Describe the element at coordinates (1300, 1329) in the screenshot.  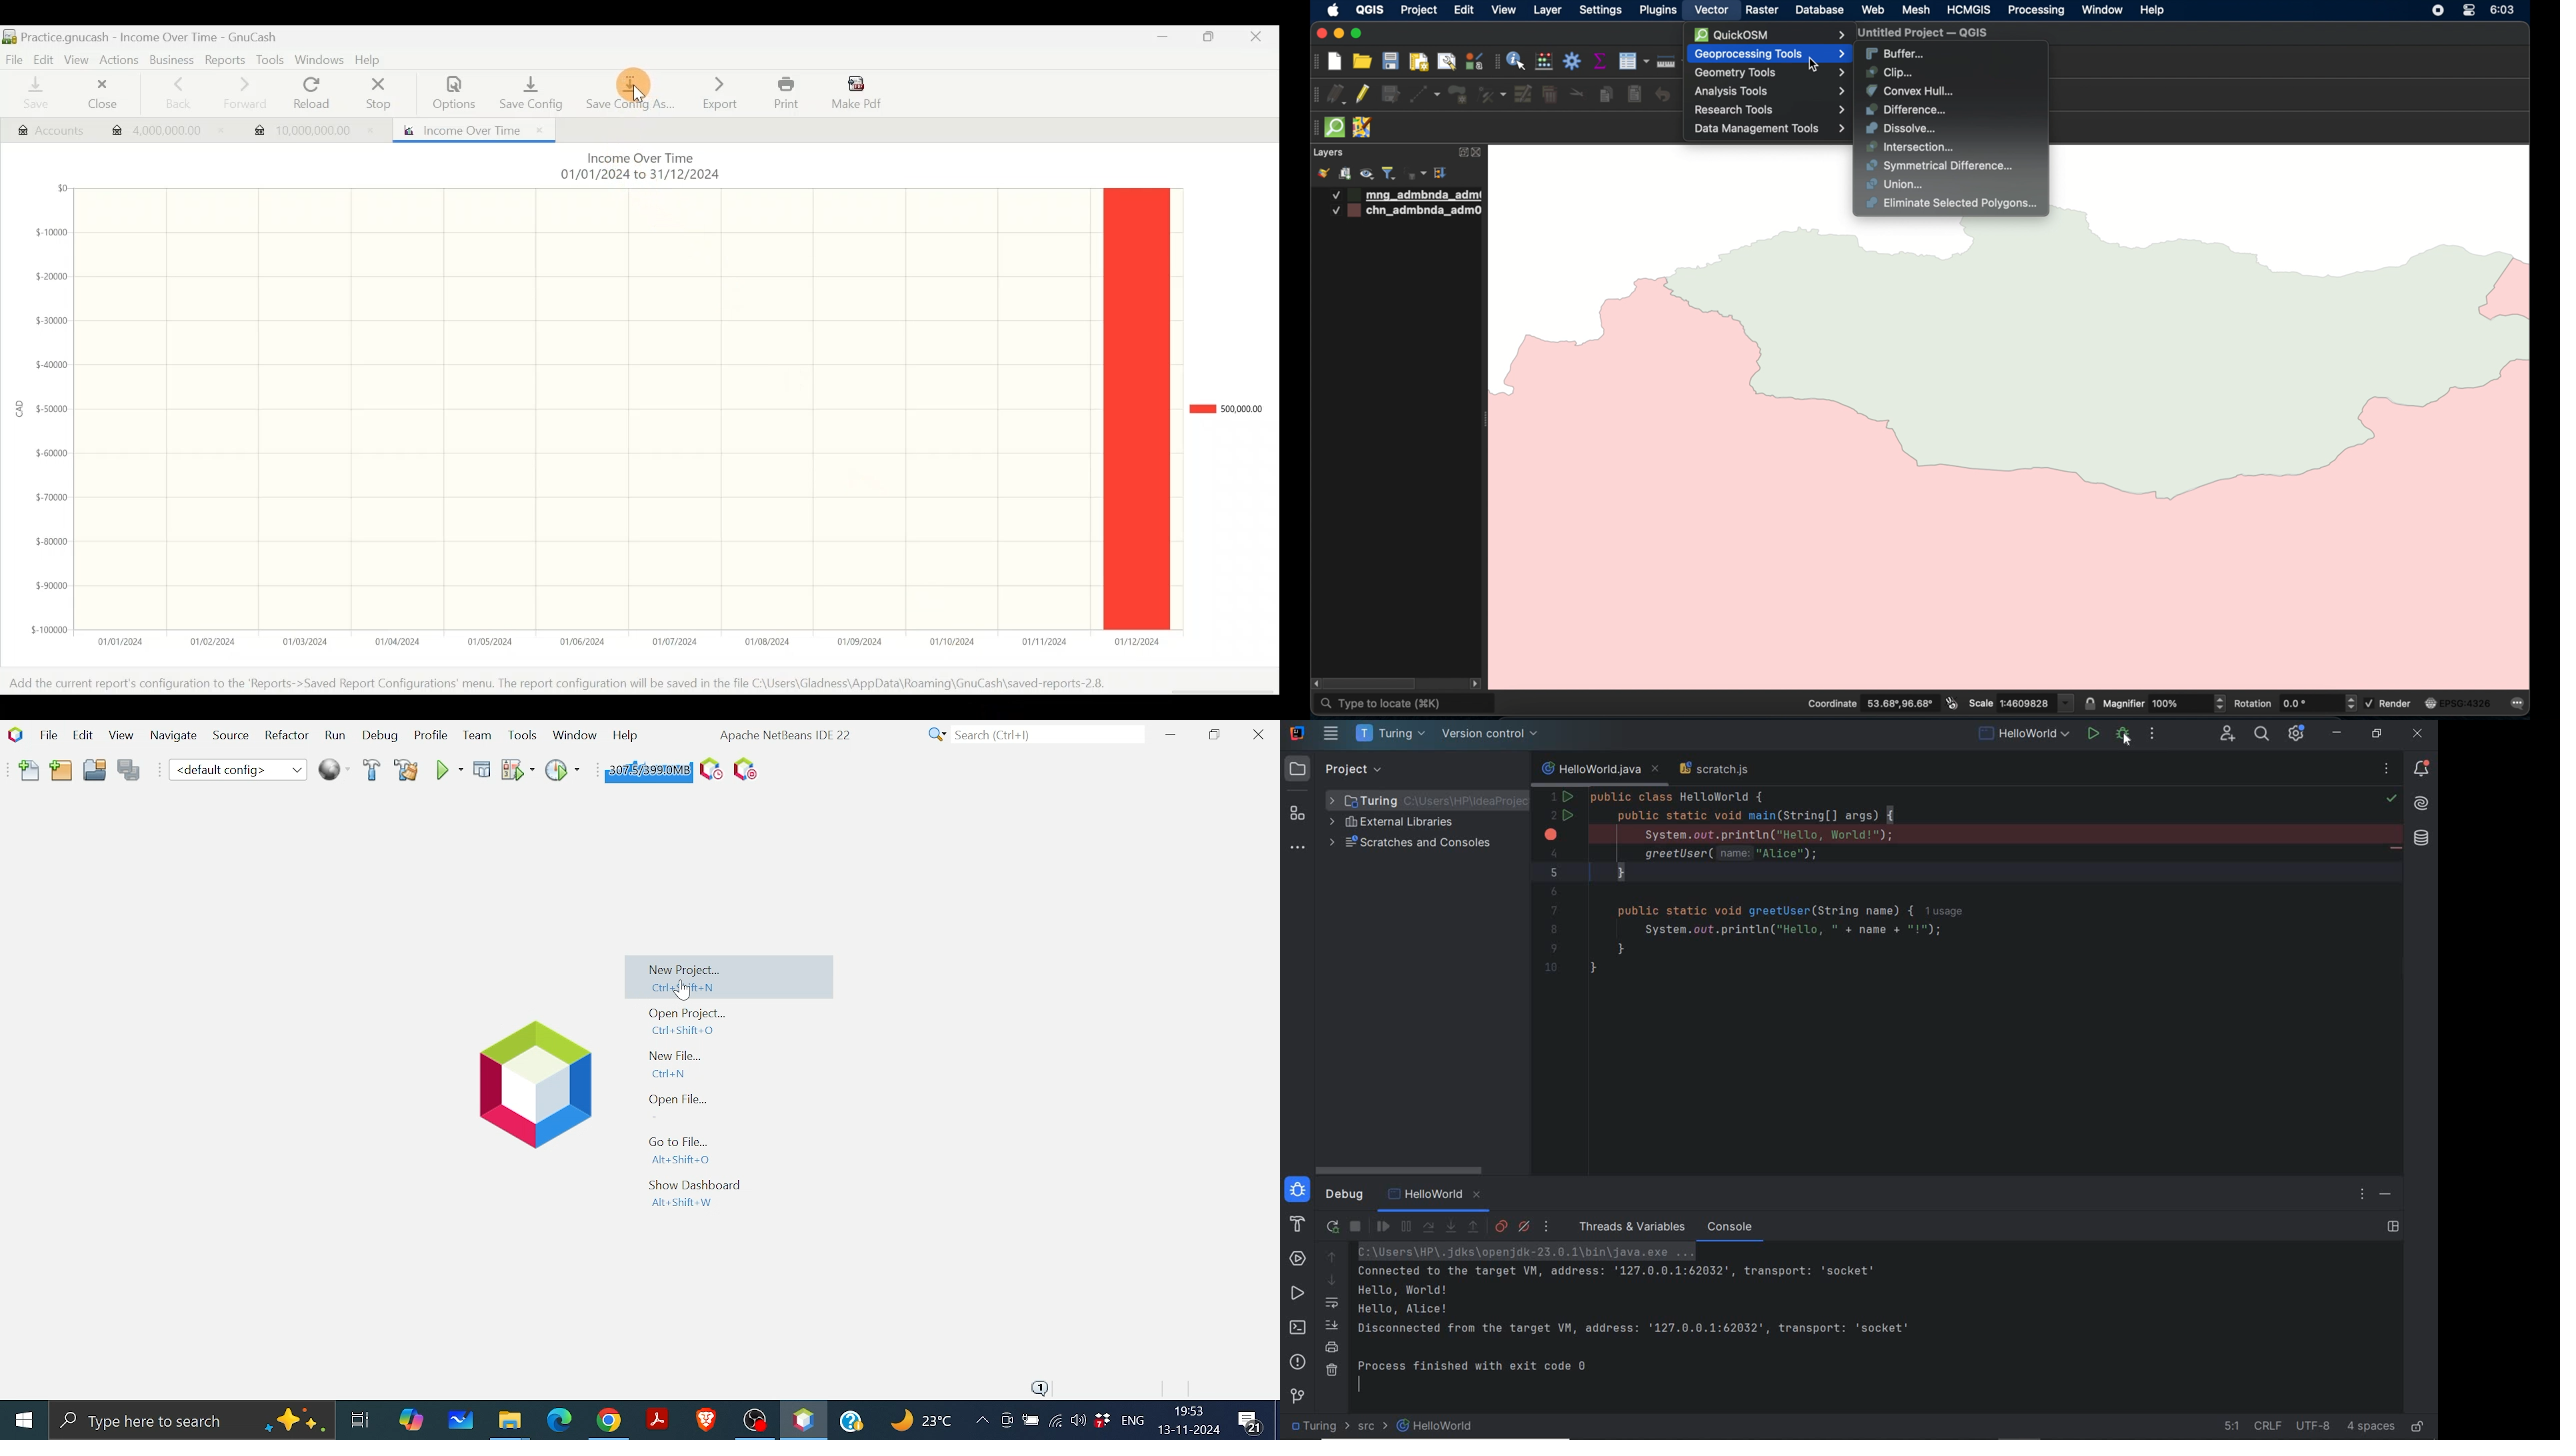
I see `terminal` at that location.